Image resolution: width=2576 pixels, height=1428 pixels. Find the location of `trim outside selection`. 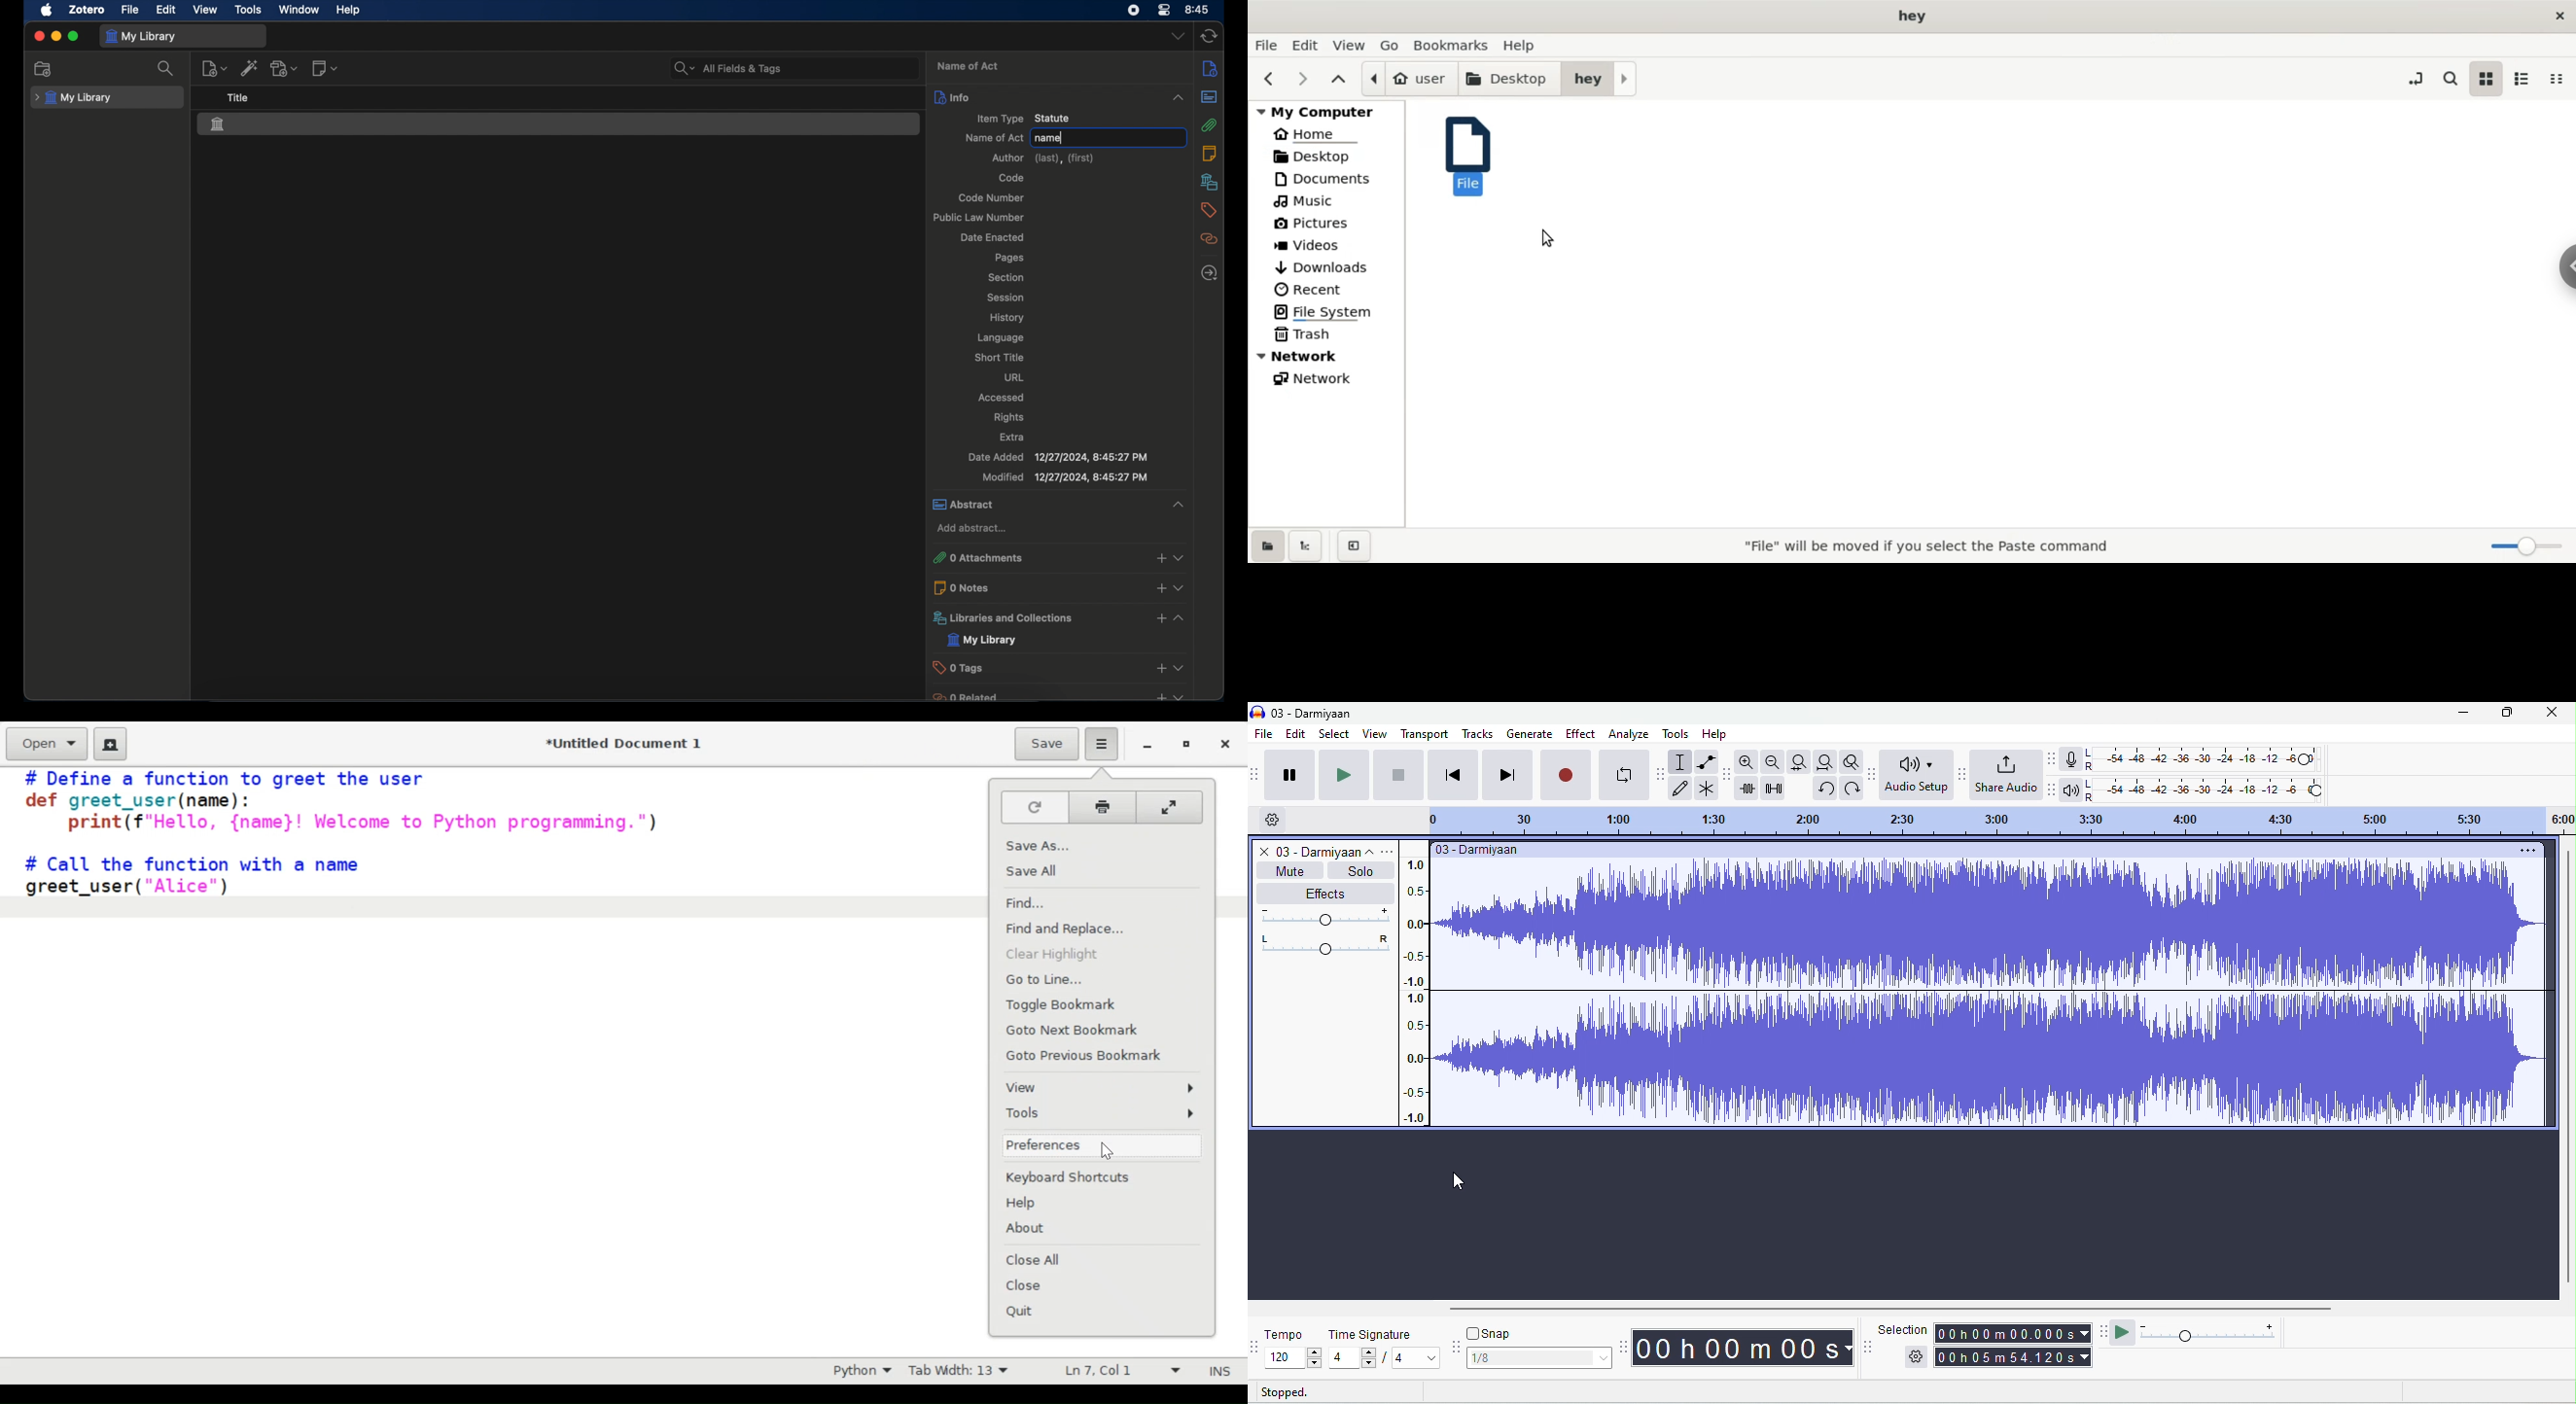

trim outside selection is located at coordinates (1746, 789).